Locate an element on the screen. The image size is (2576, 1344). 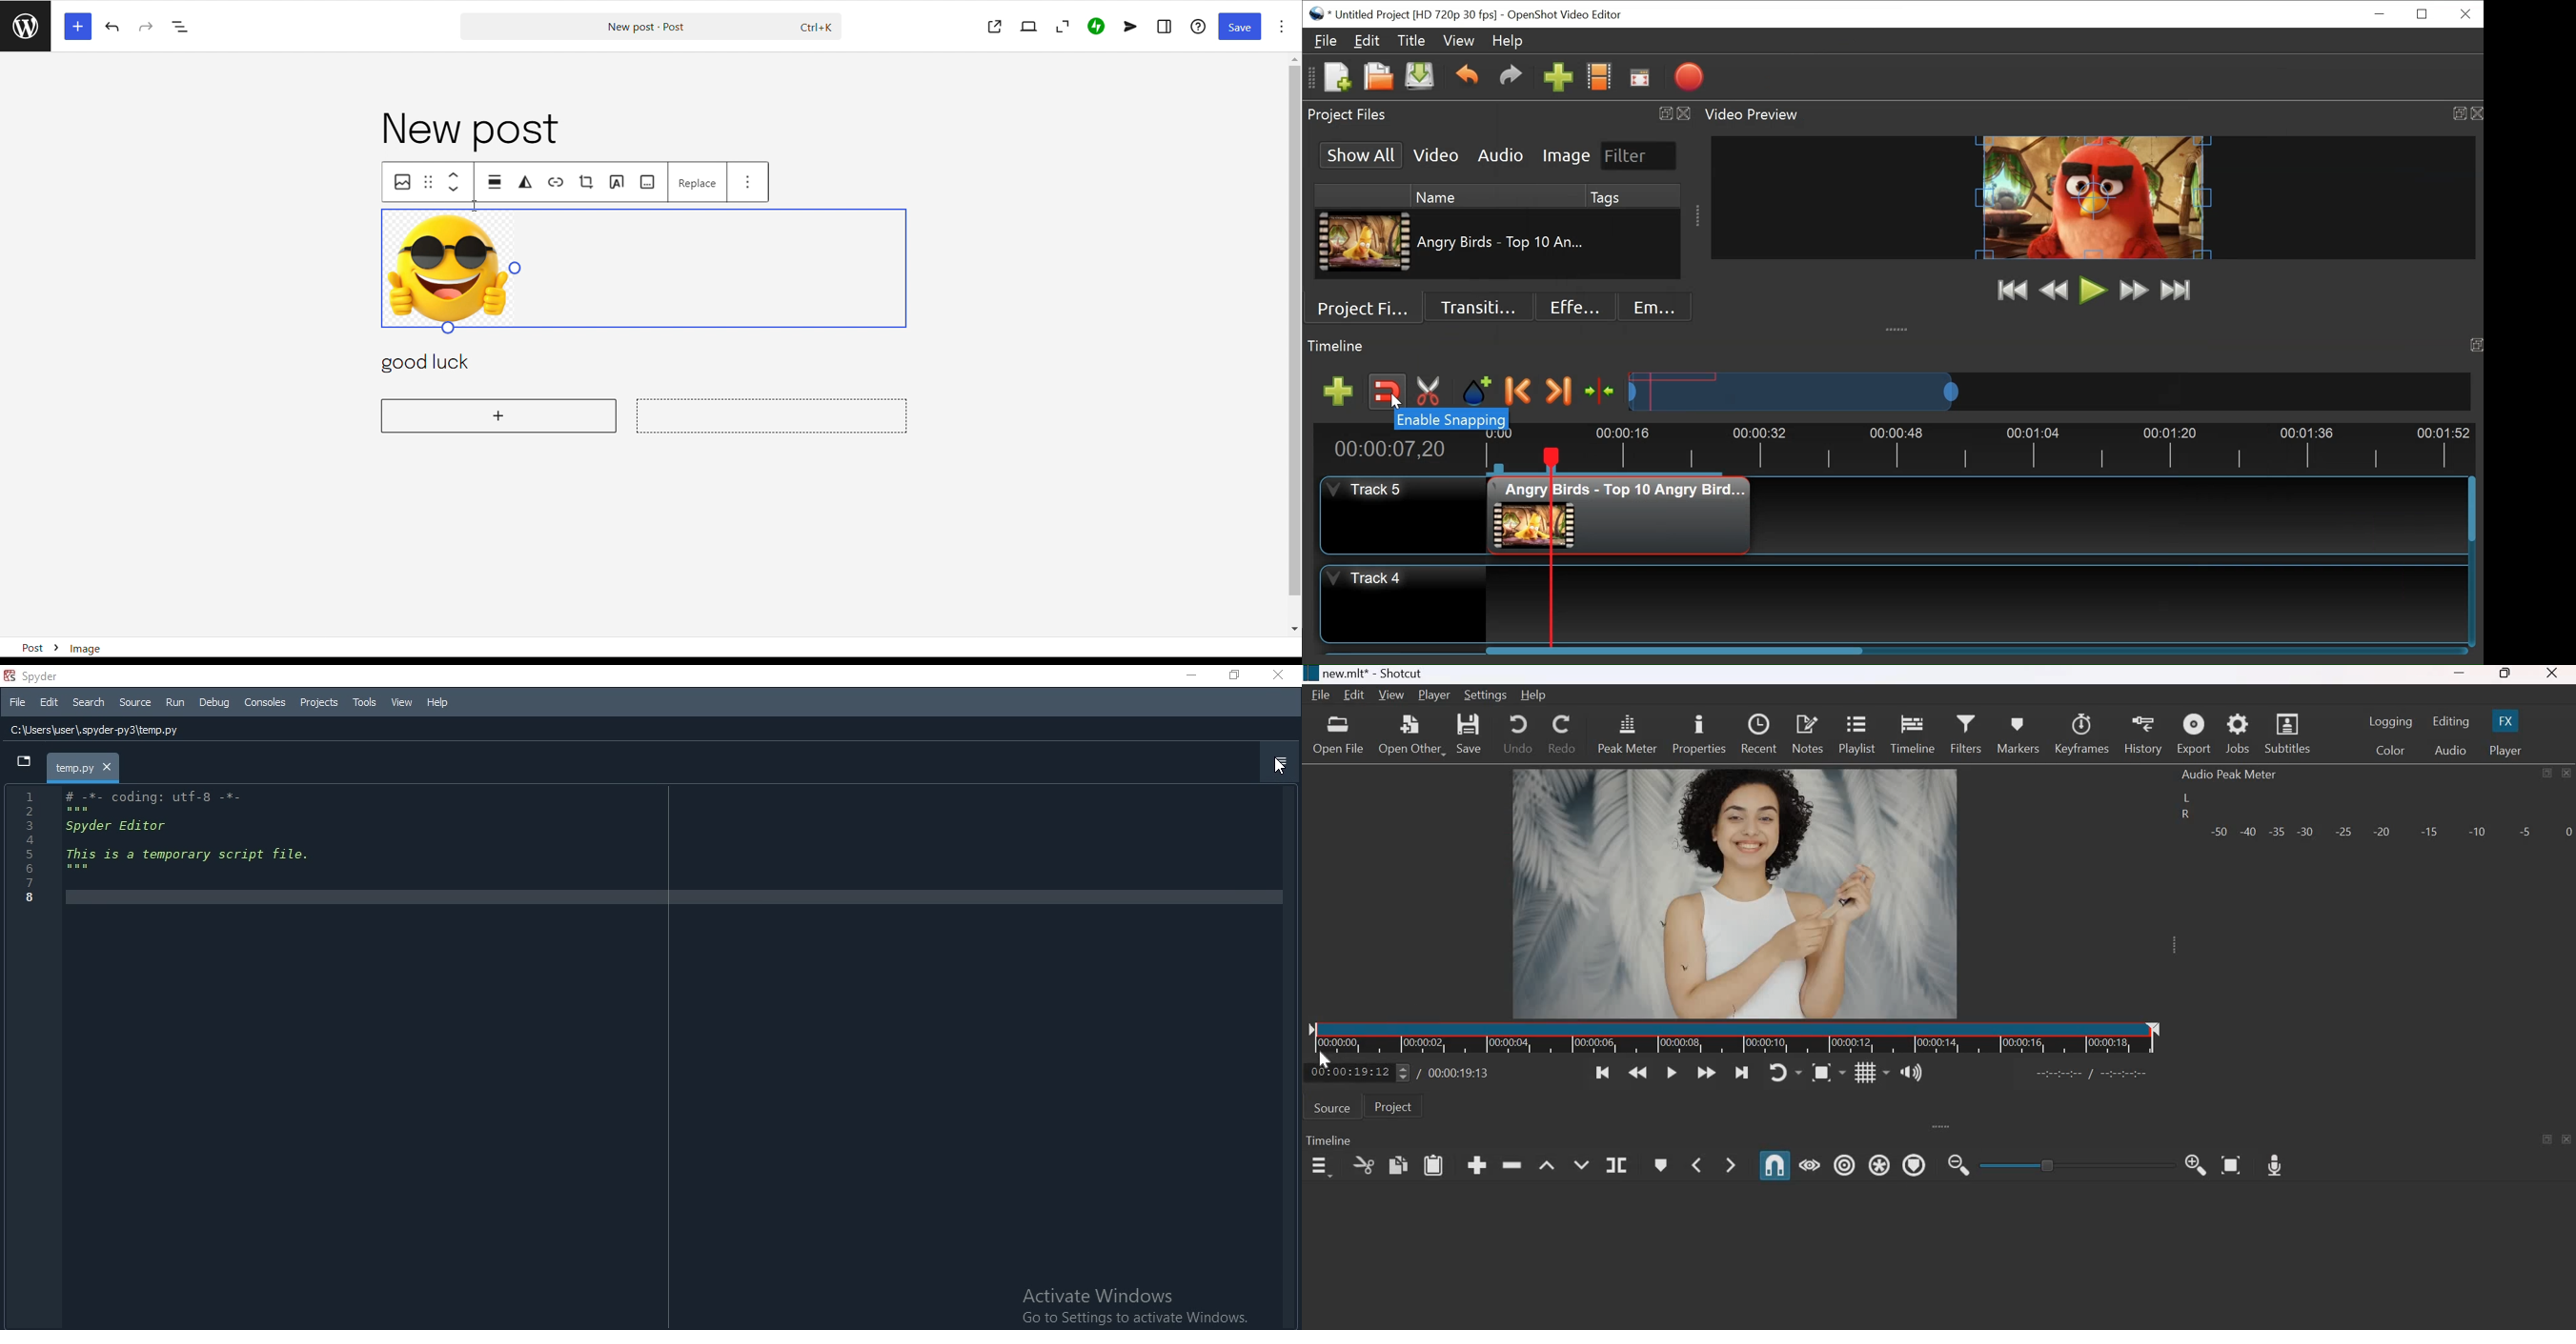
minimize is located at coordinates (2382, 15).